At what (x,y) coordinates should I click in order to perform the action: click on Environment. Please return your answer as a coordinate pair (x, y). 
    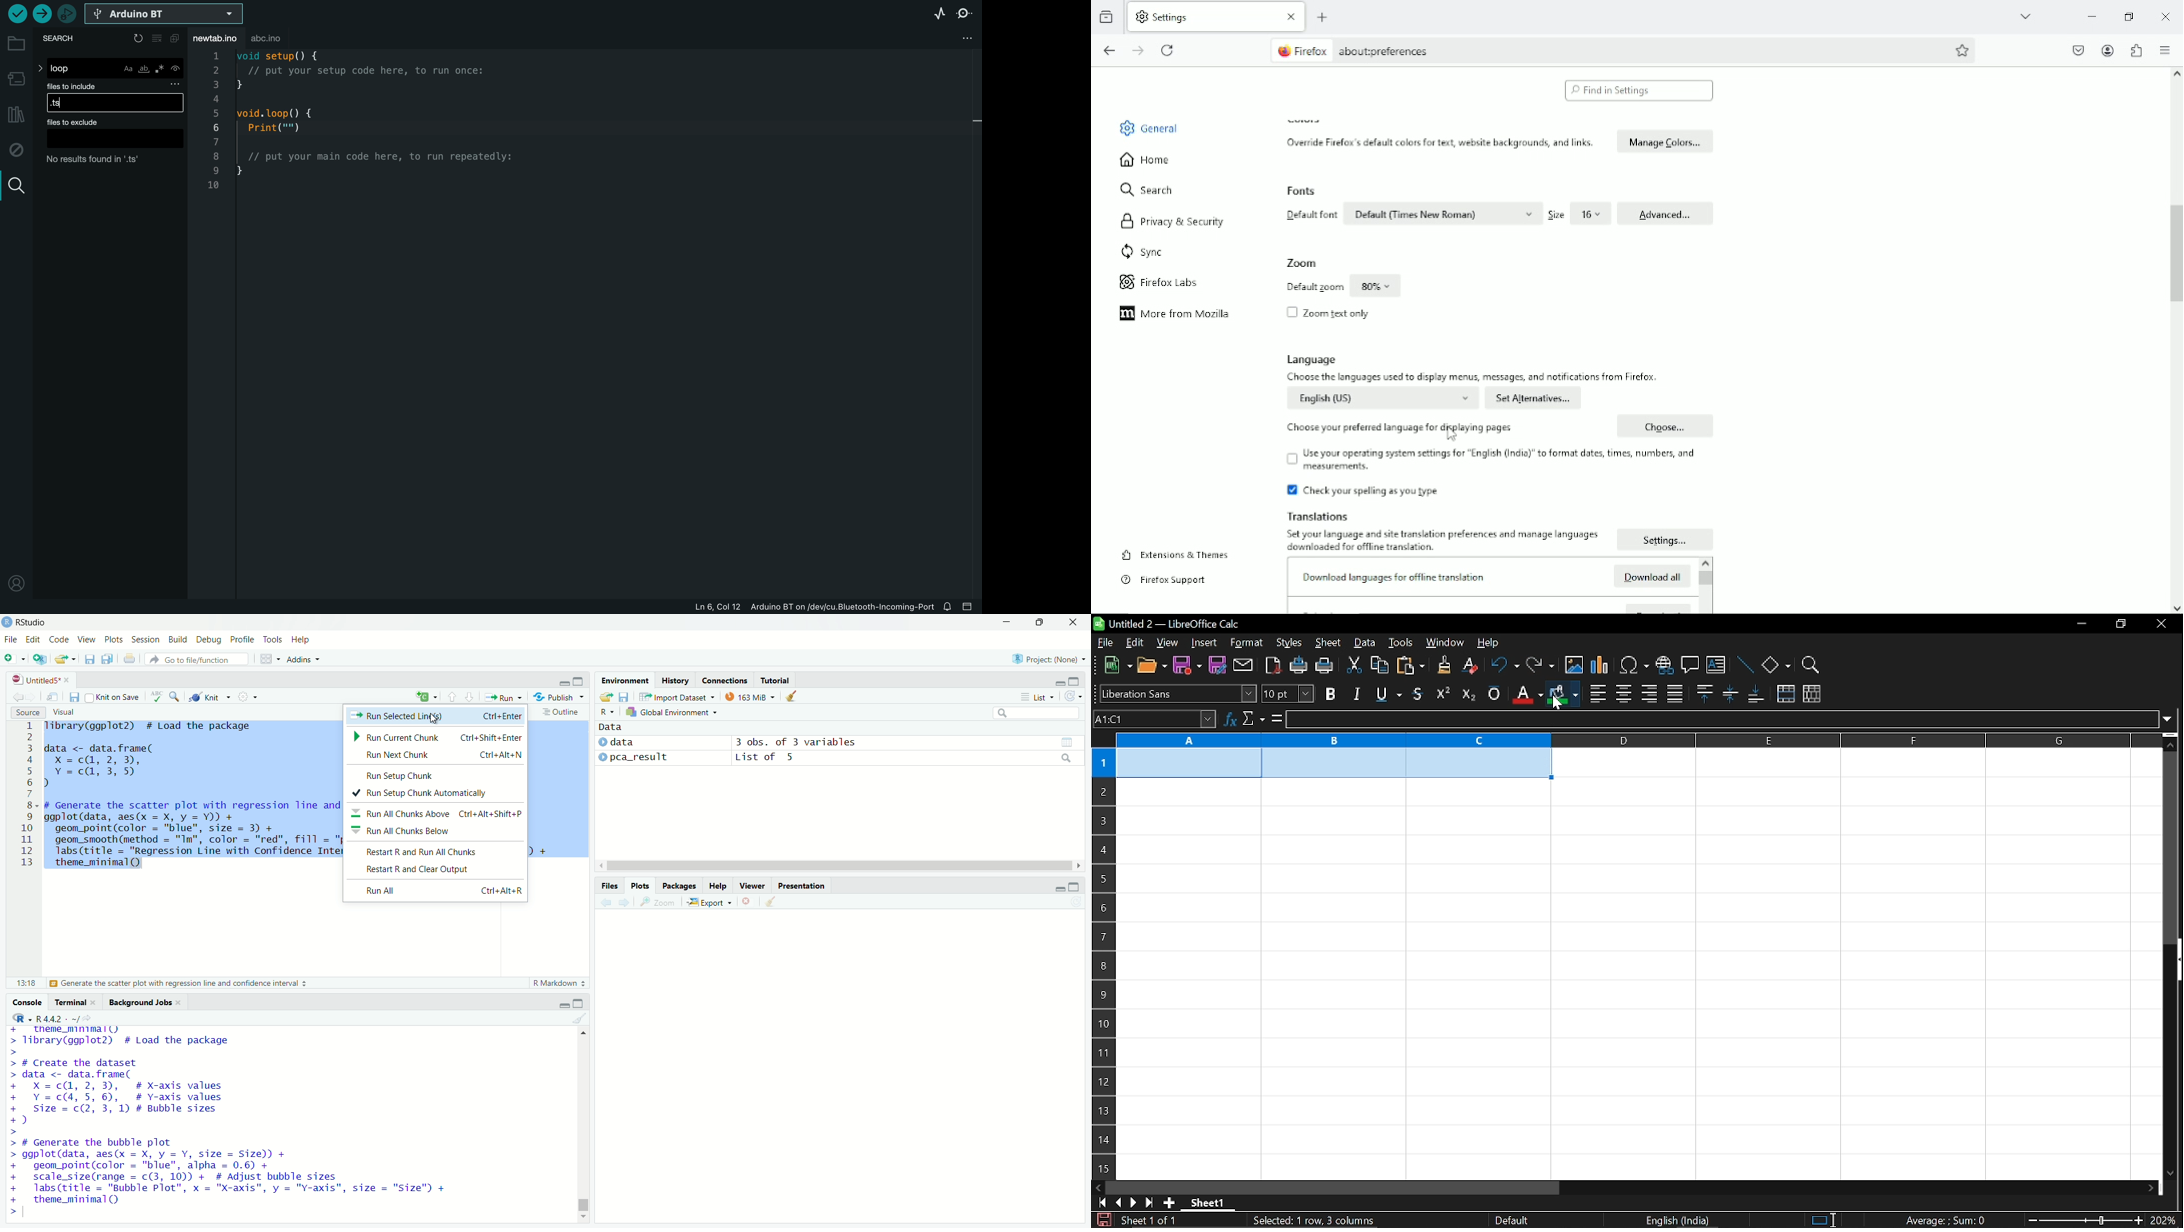
    Looking at the image, I should click on (625, 679).